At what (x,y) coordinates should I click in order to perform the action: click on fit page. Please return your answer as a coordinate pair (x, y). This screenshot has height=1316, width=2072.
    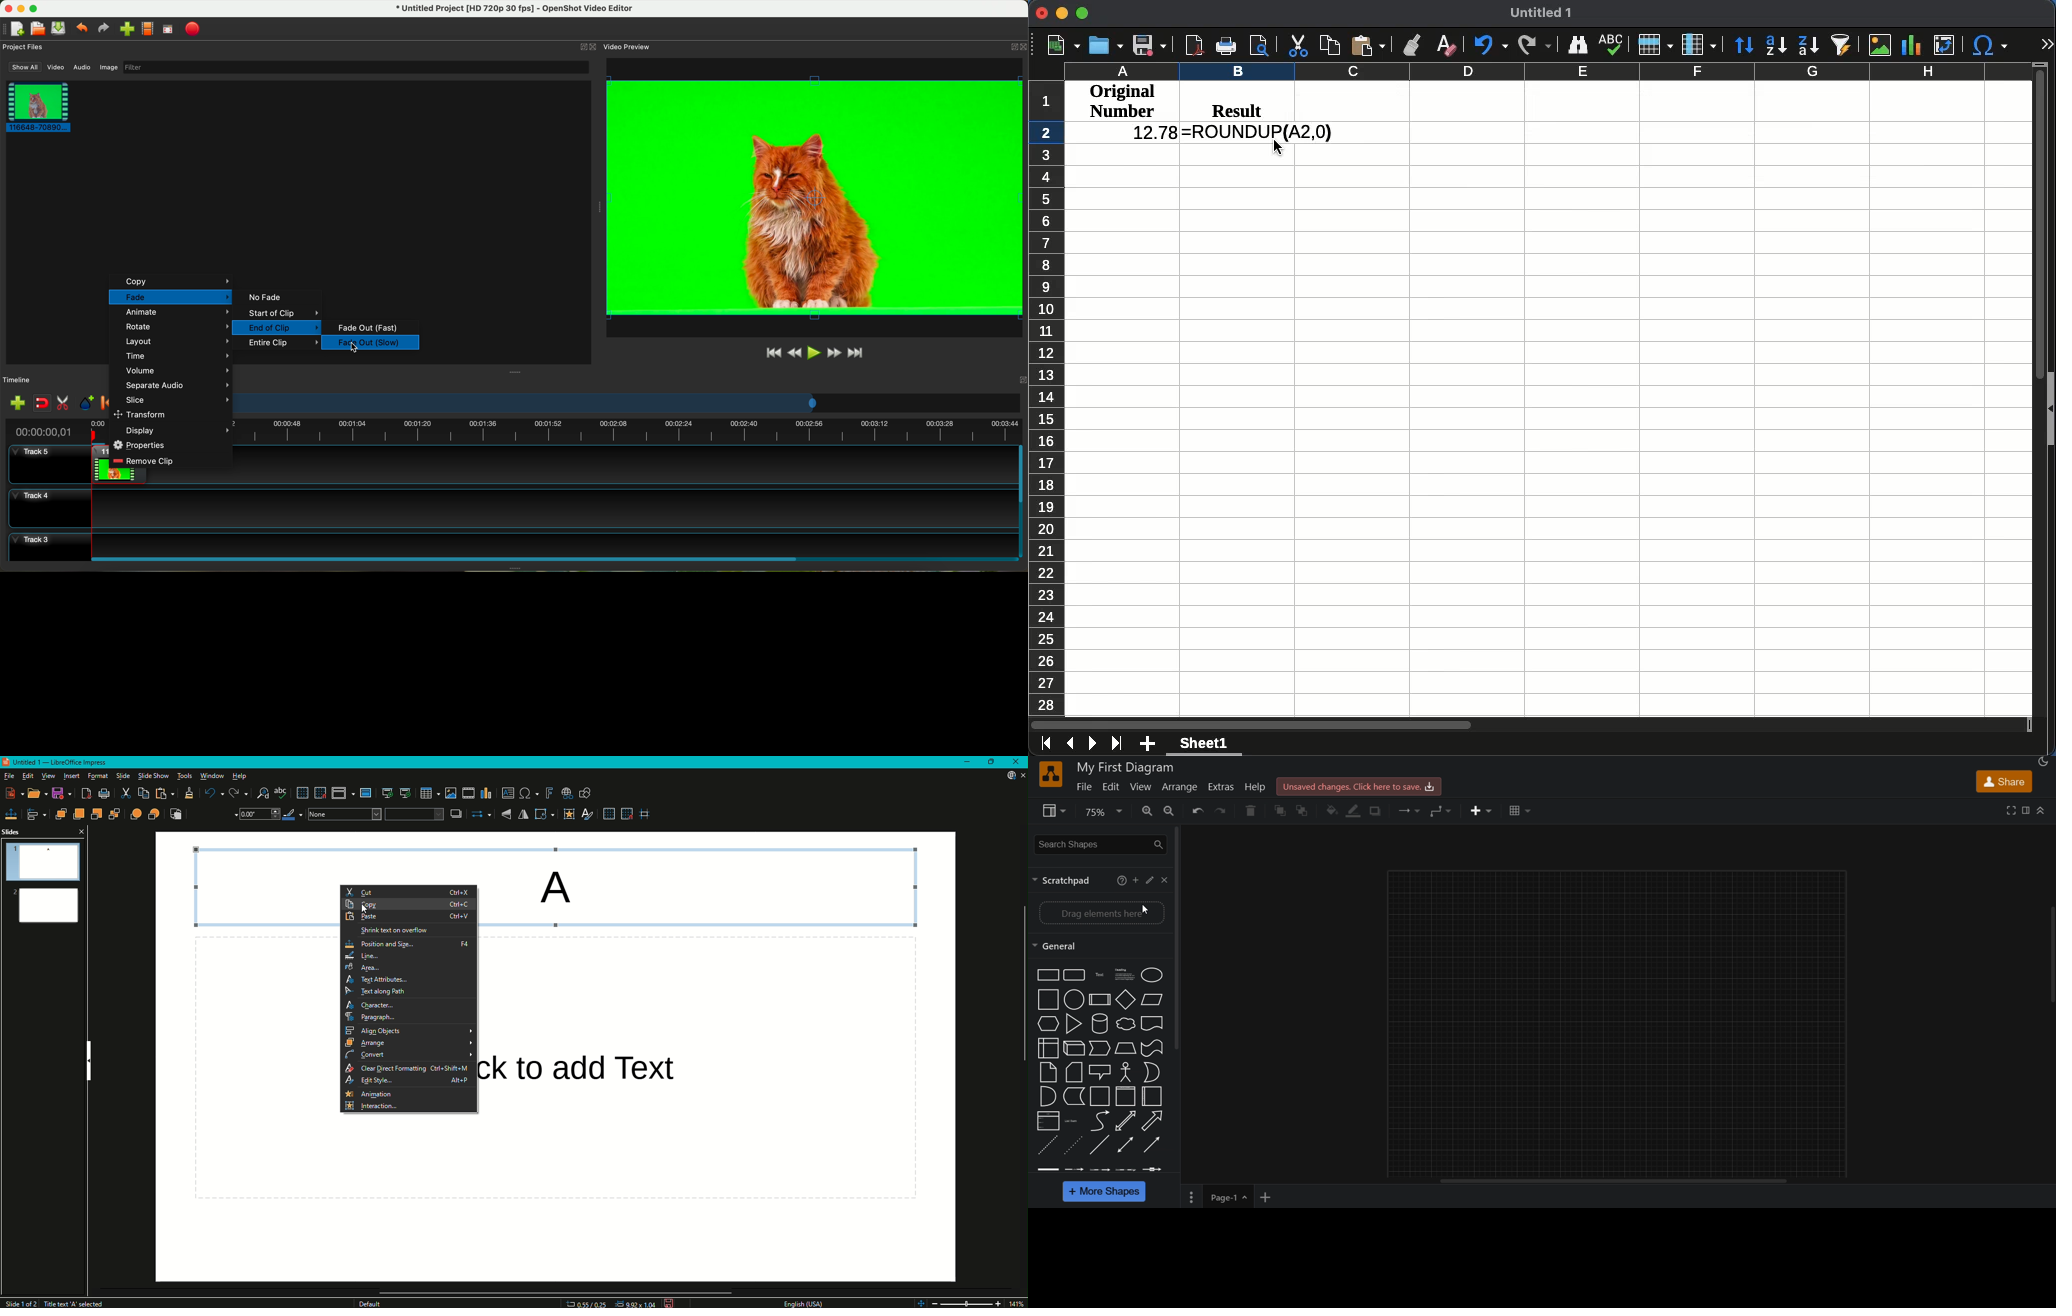
    Looking at the image, I should click on (1130, 1122).